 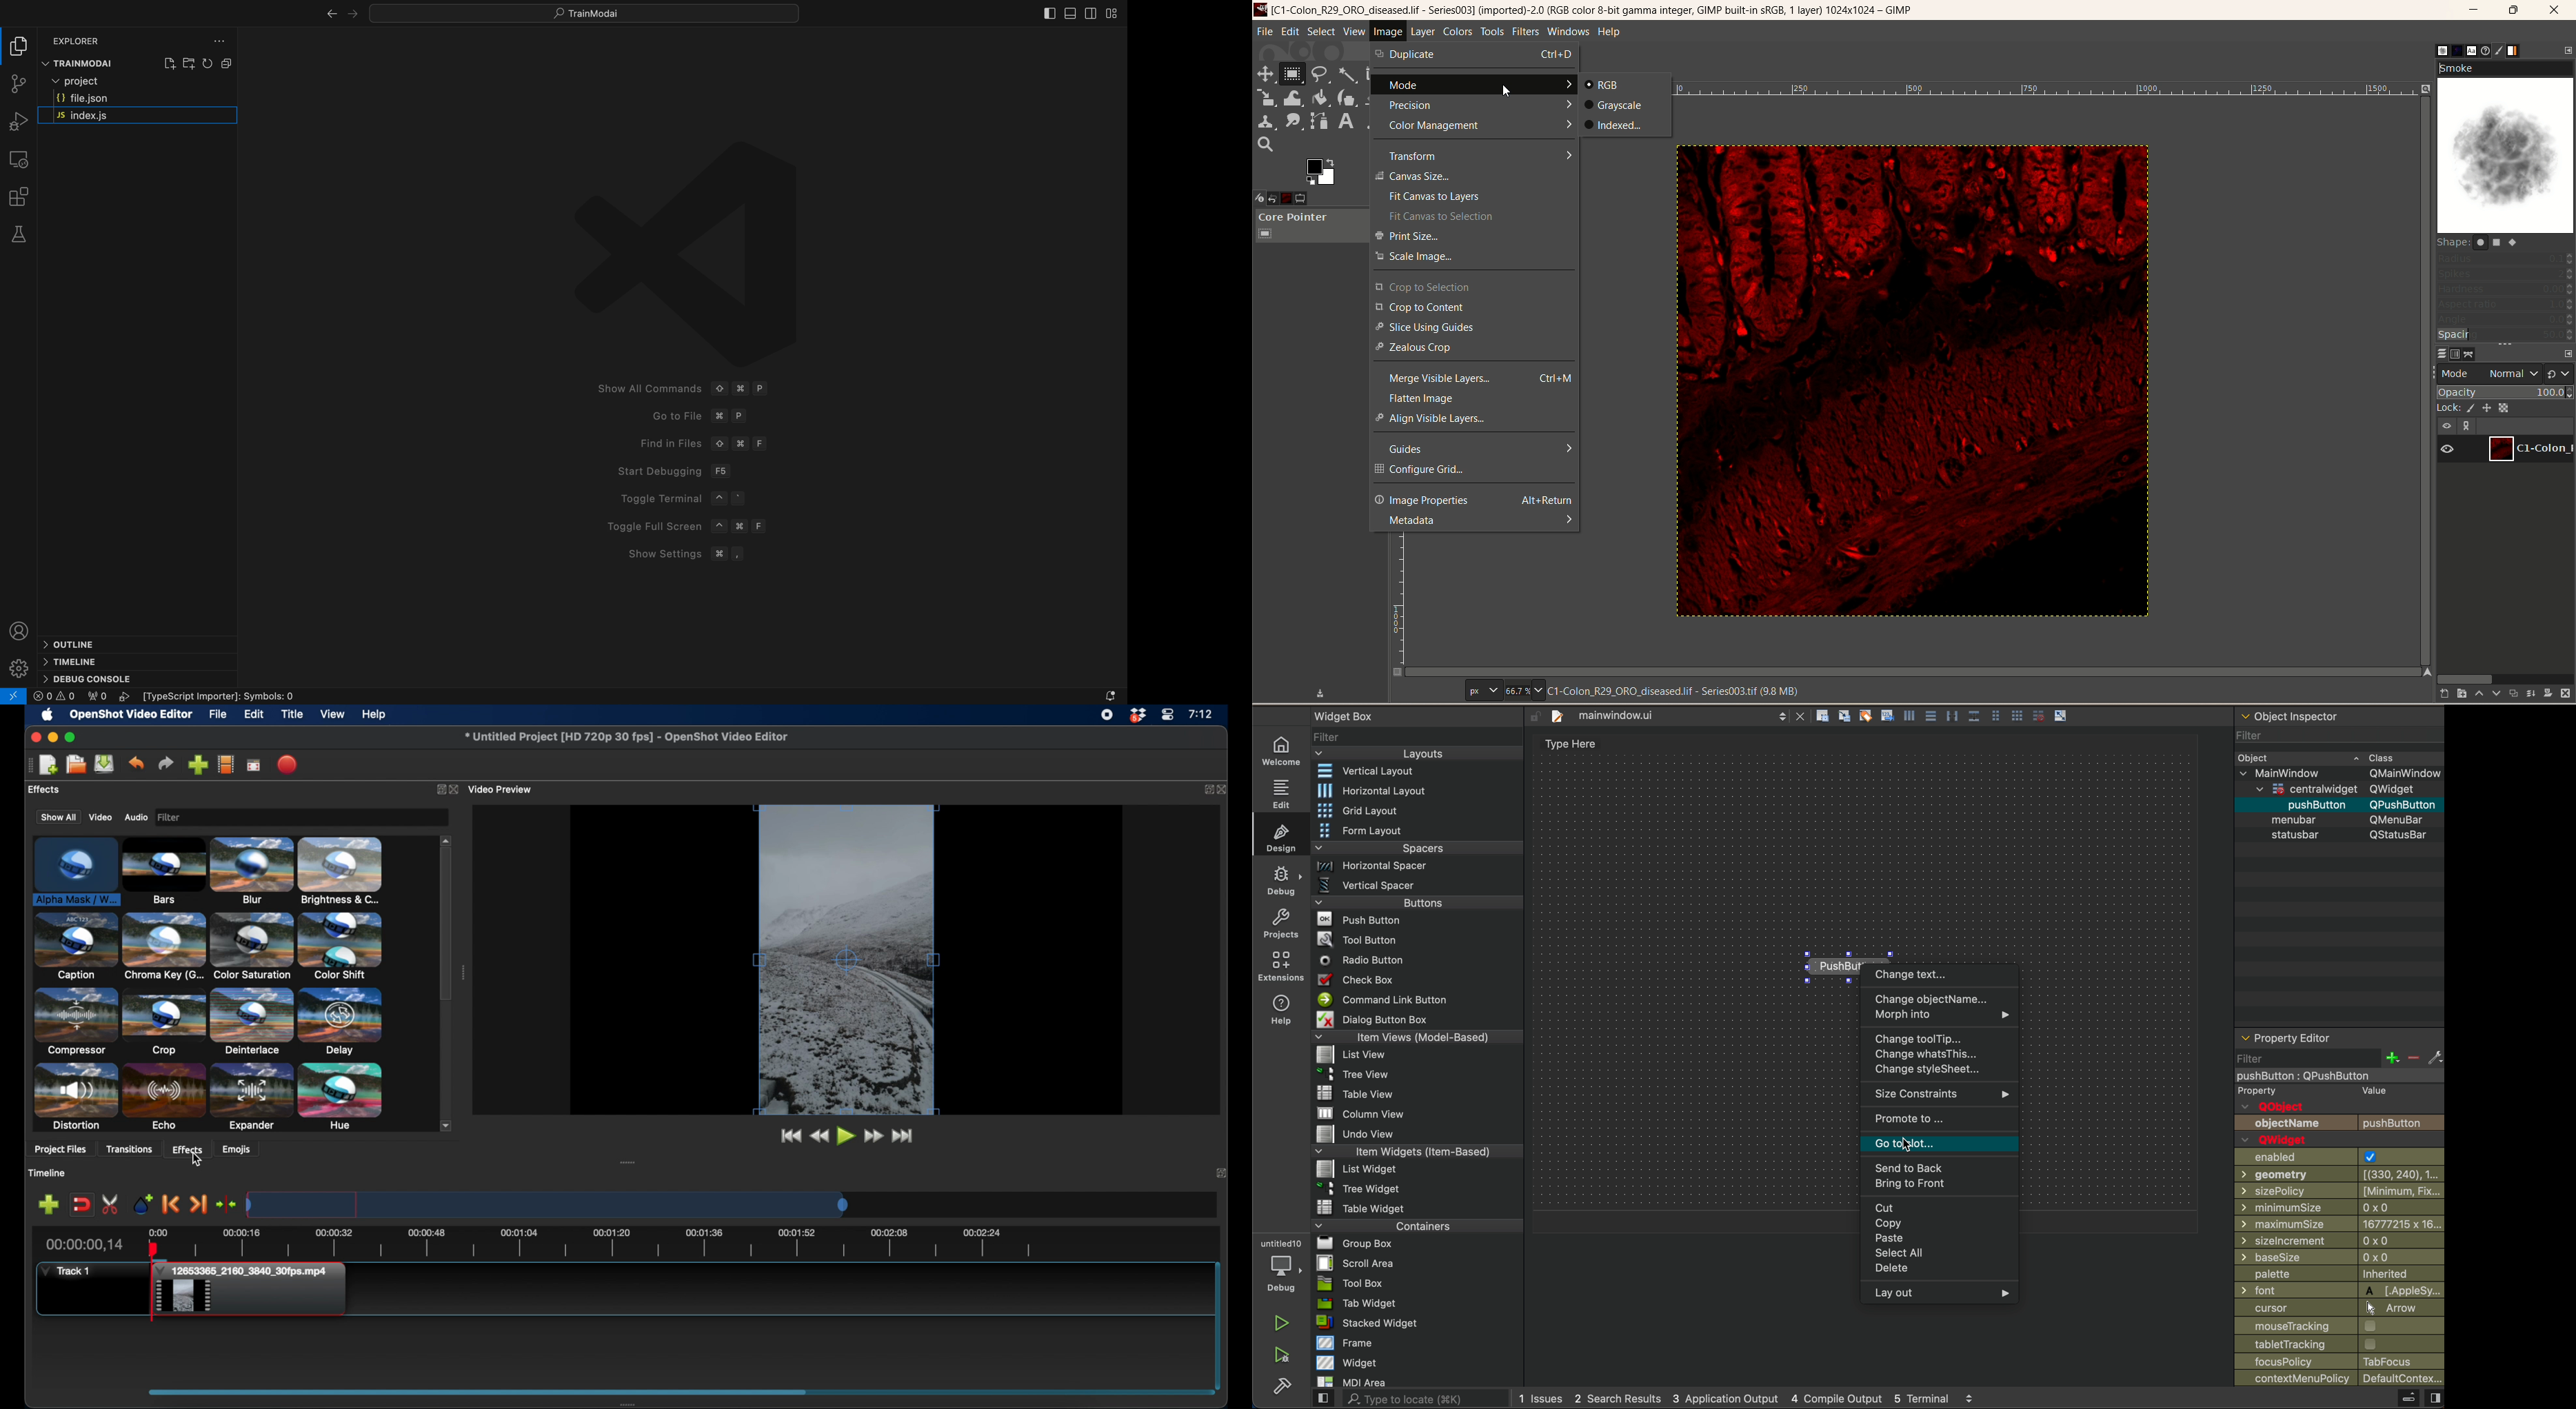 What do you see at coordinates (1417, 830) in the screenshot?
I see `form layout` at bounding box center [1417, 830].